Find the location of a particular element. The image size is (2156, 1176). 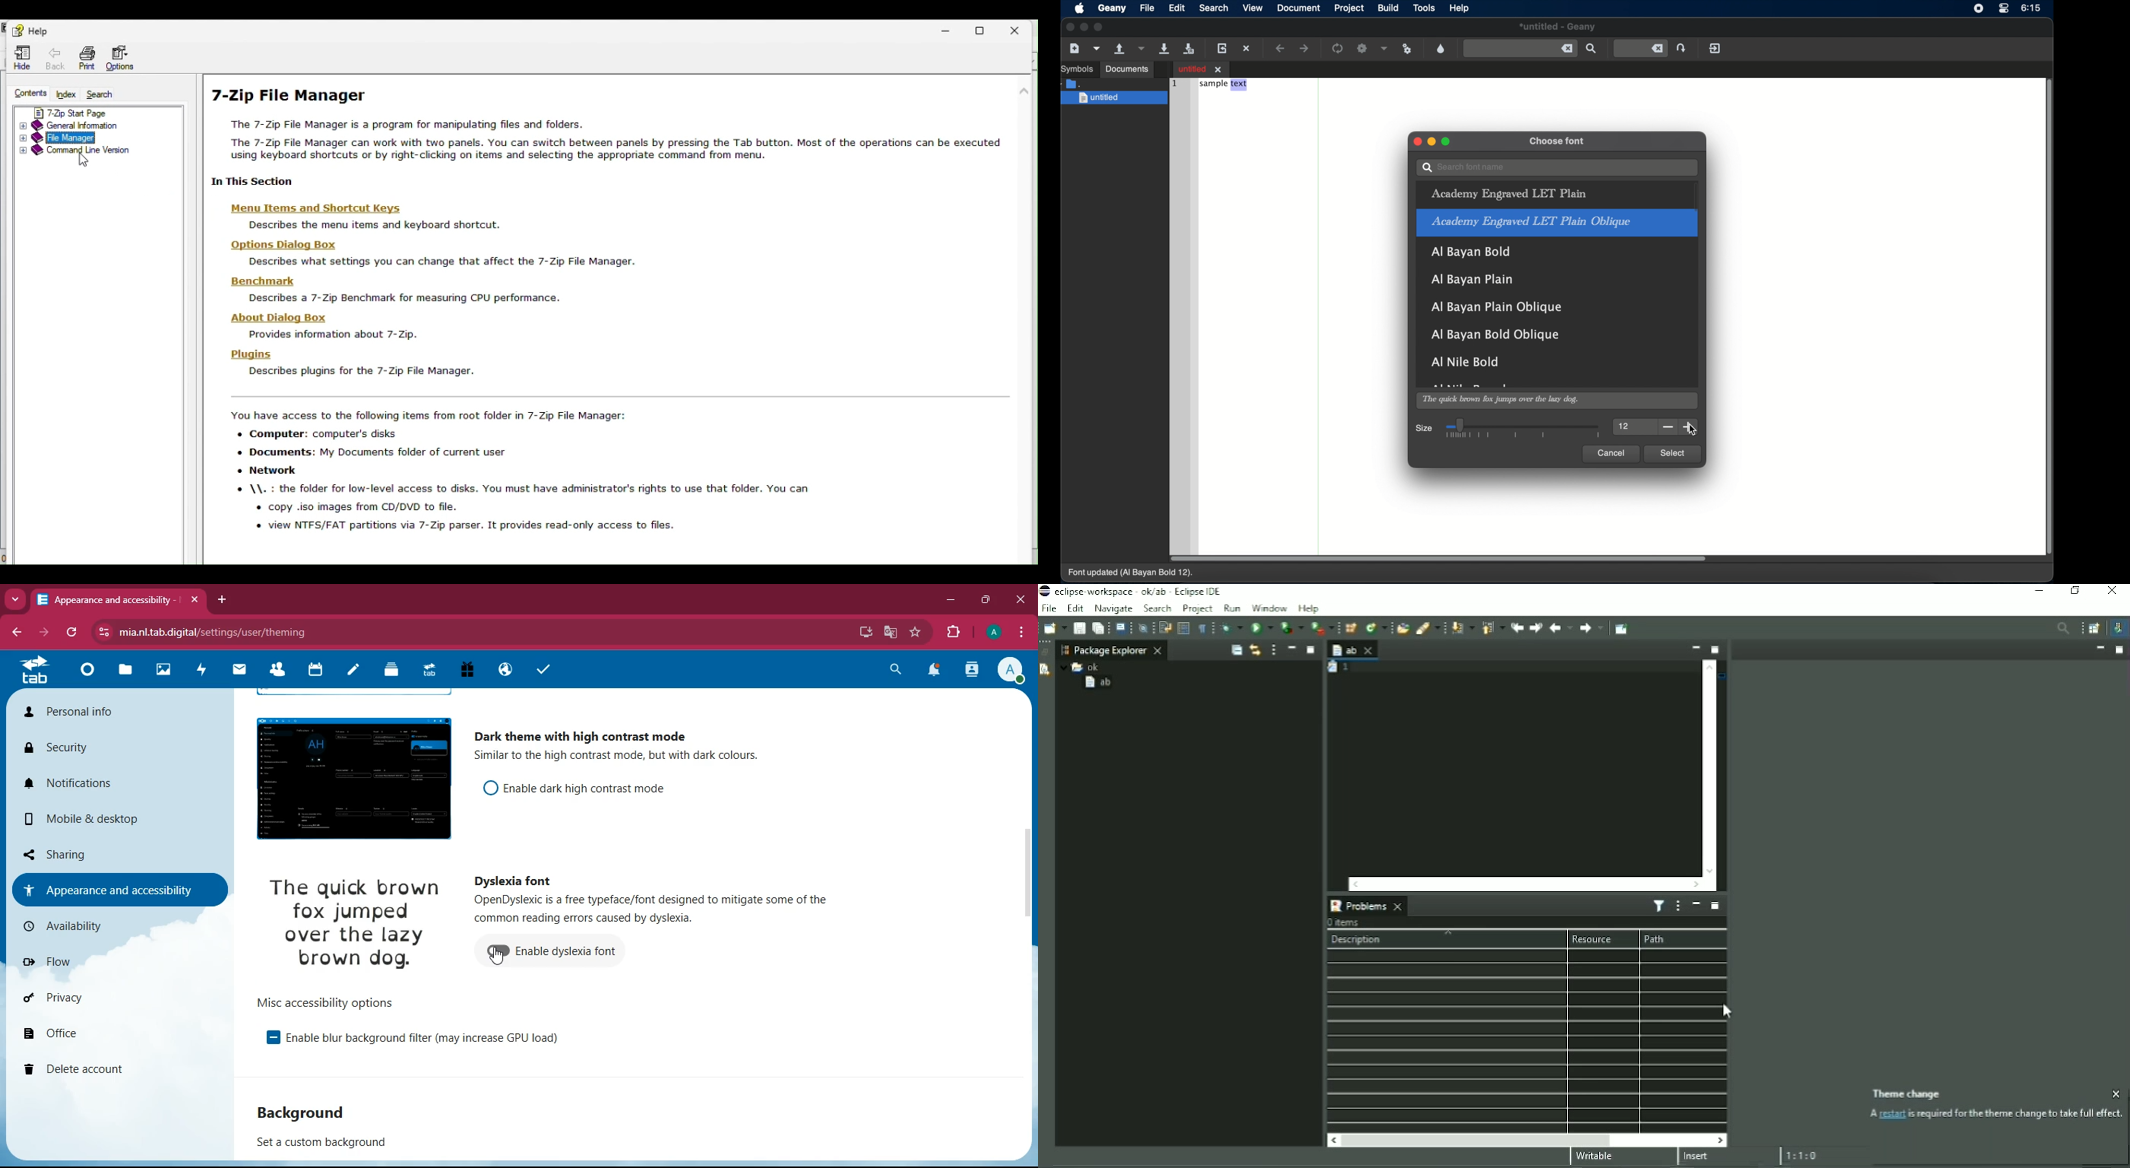

tab is located at coordinates (428, 669).